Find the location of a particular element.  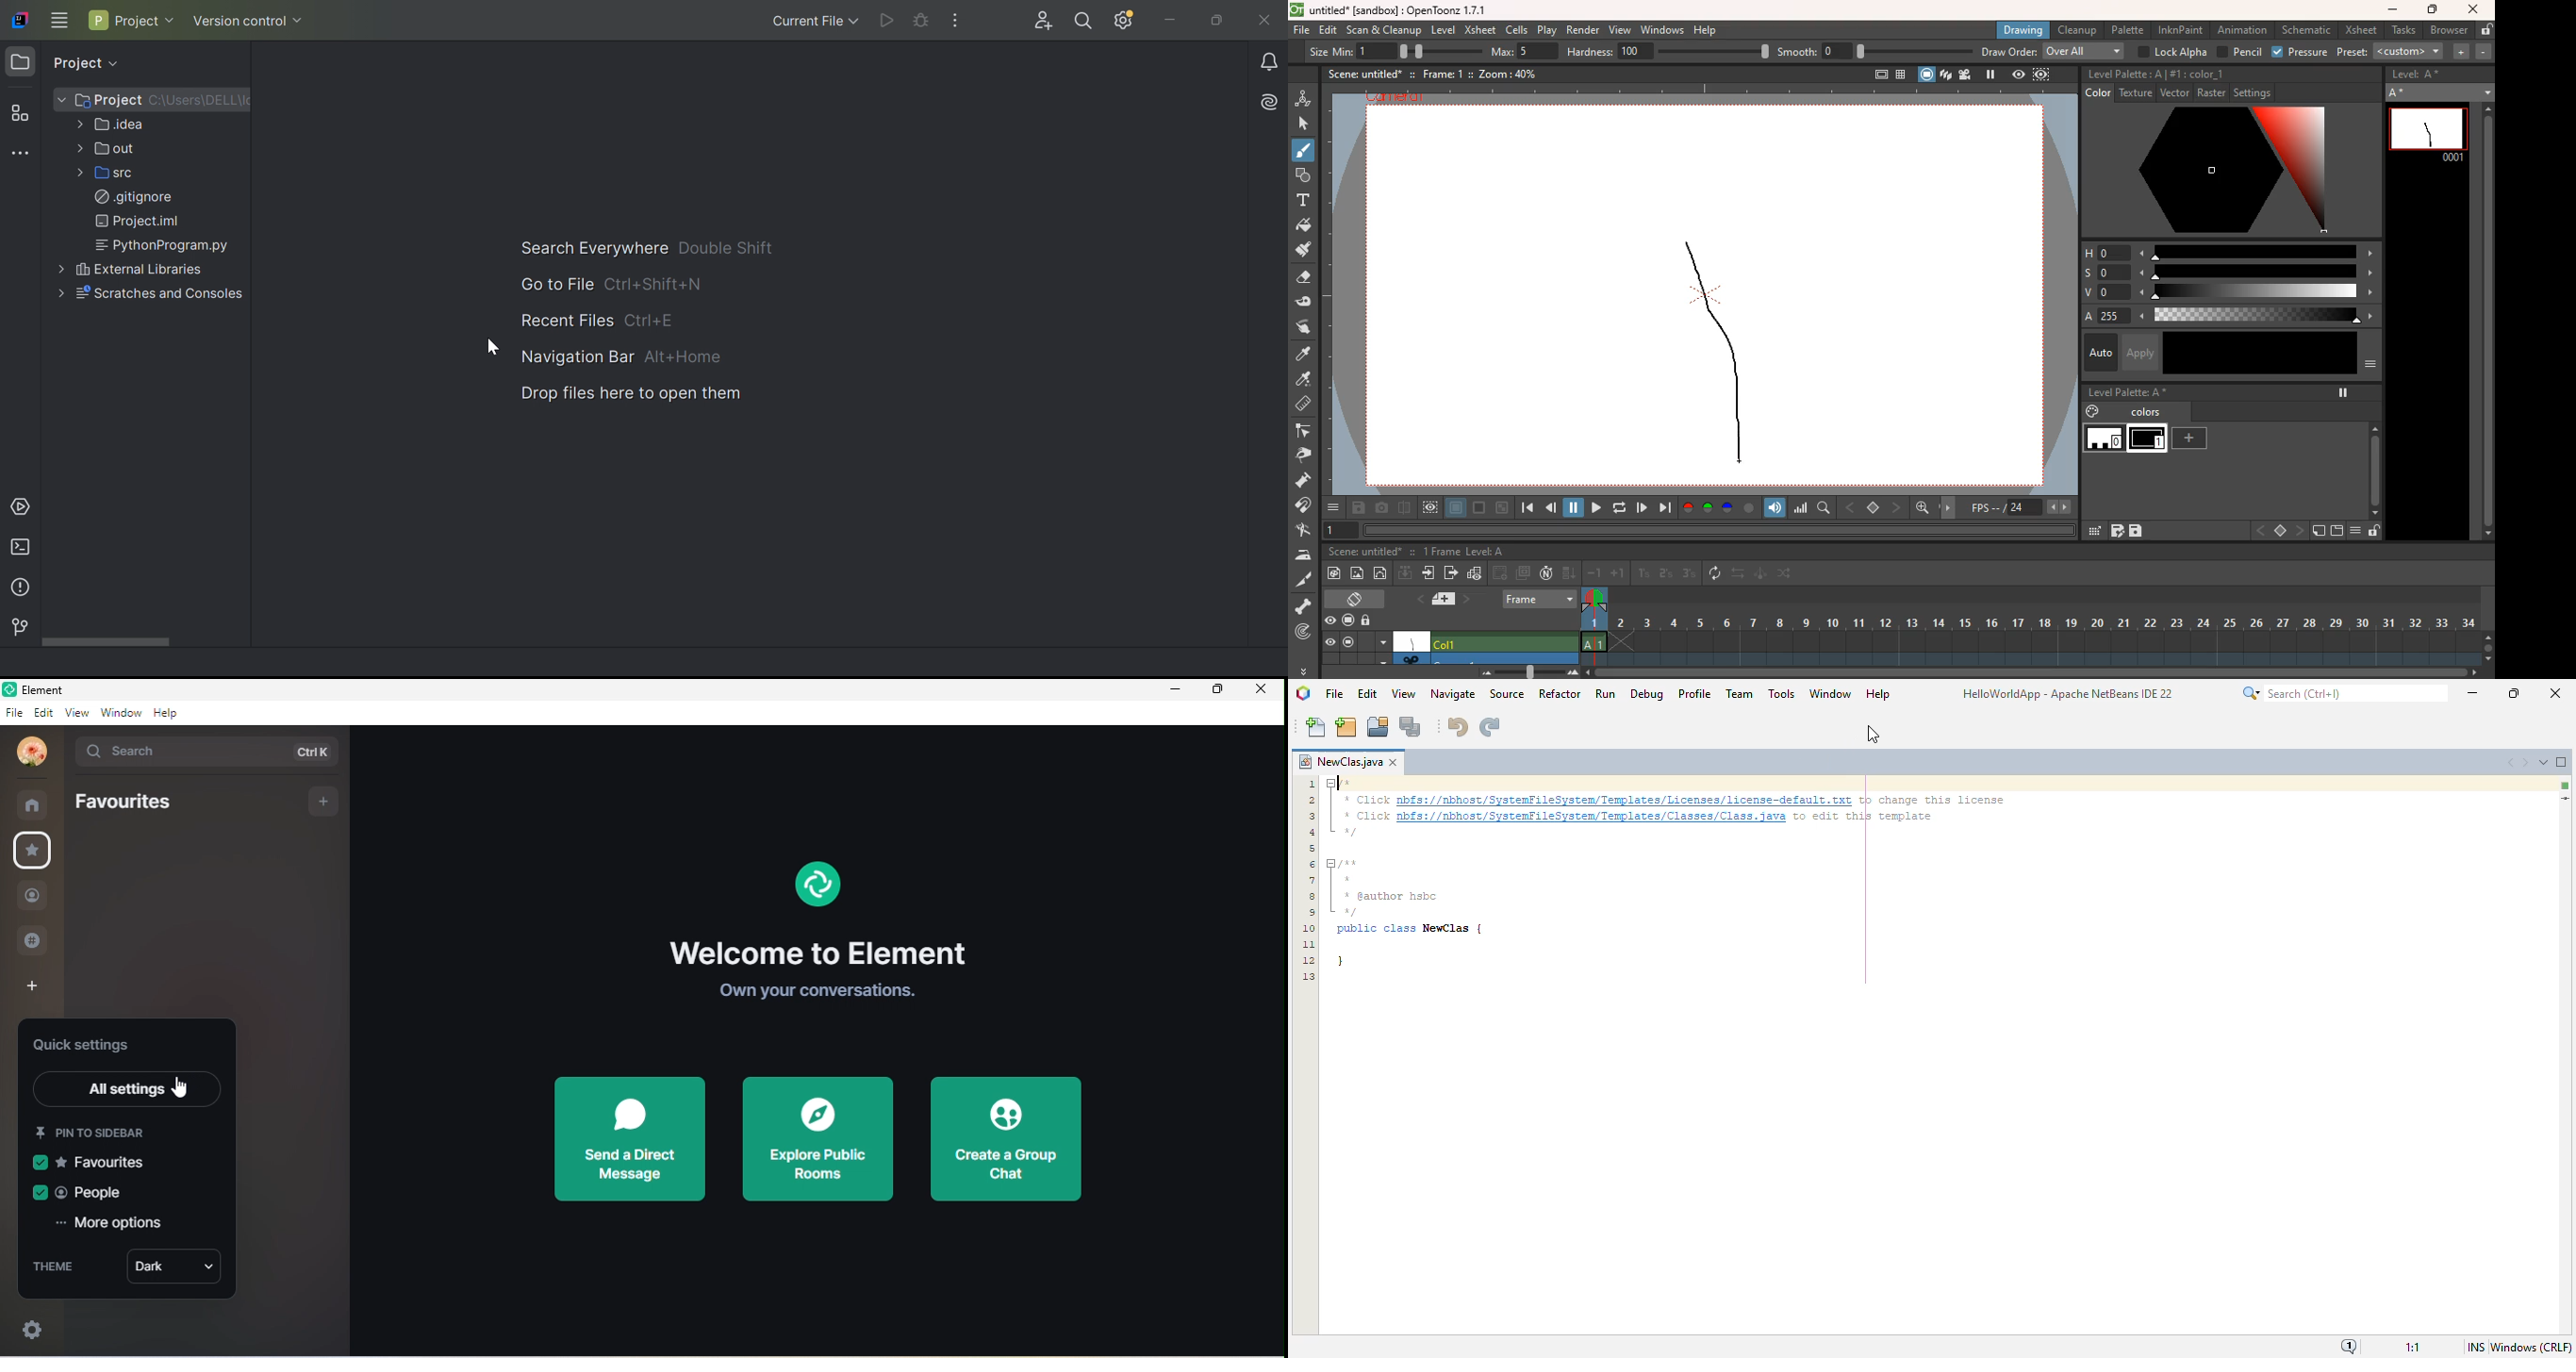

add is located at coordinates (324, 801).